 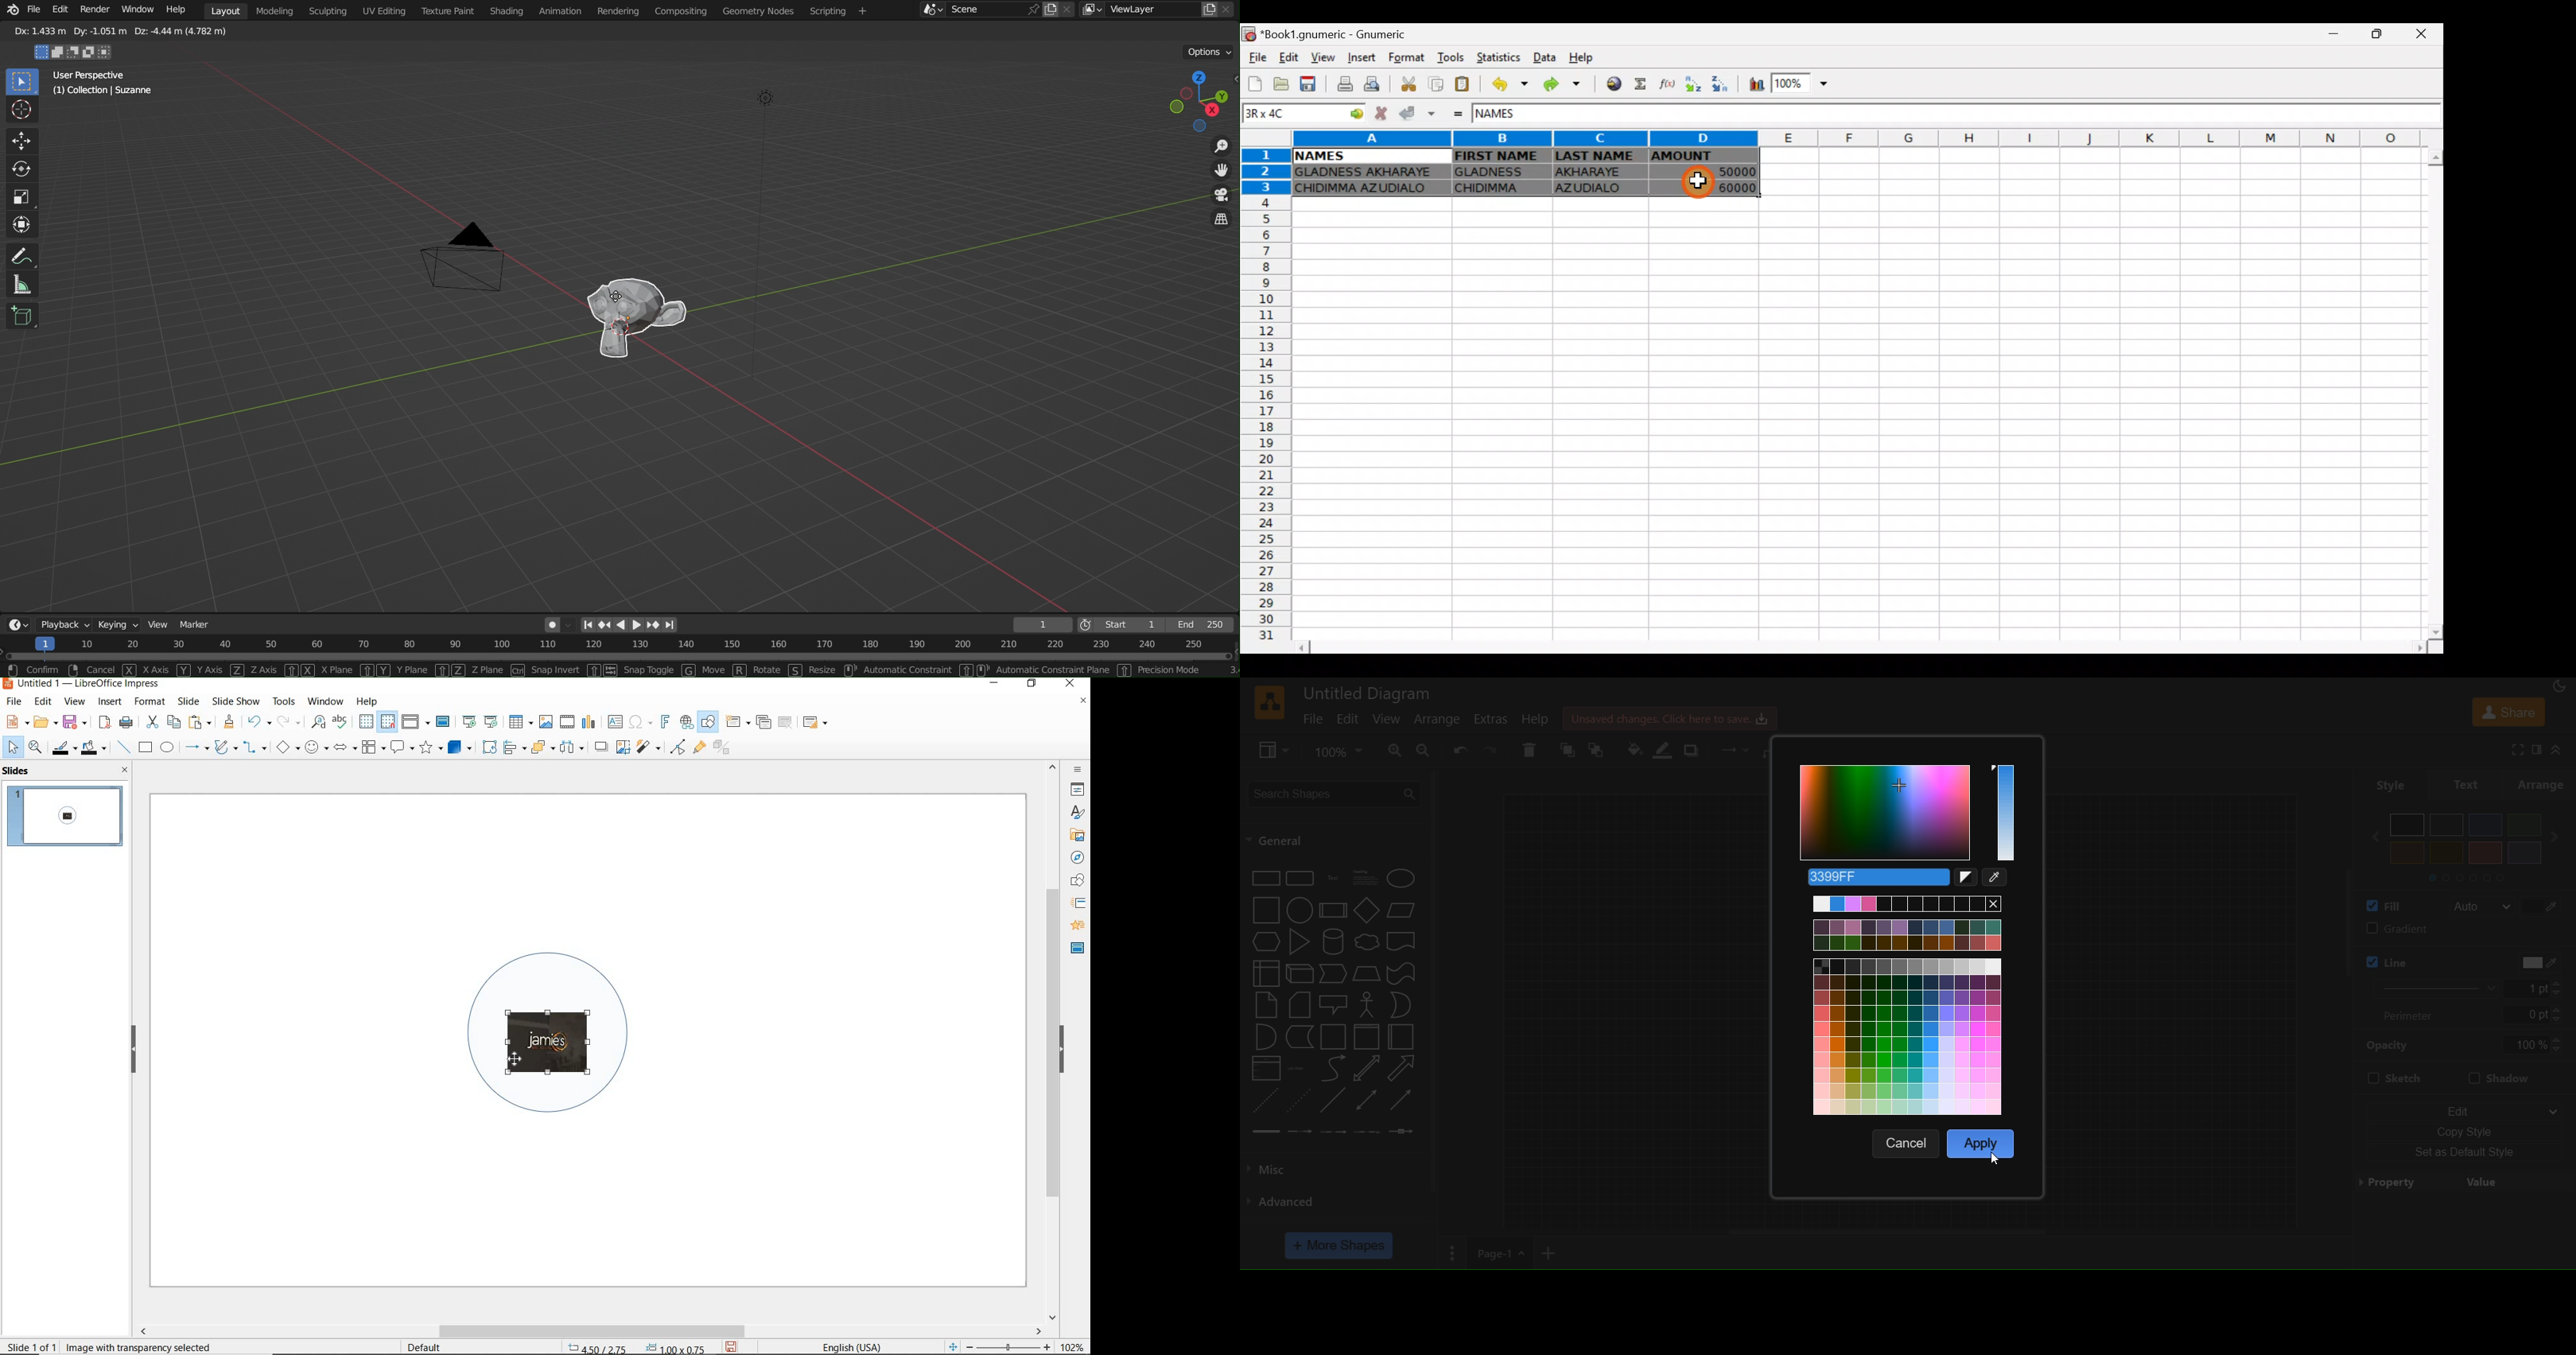 I want to click on collapse/expand, so click(x=2563, y=750).